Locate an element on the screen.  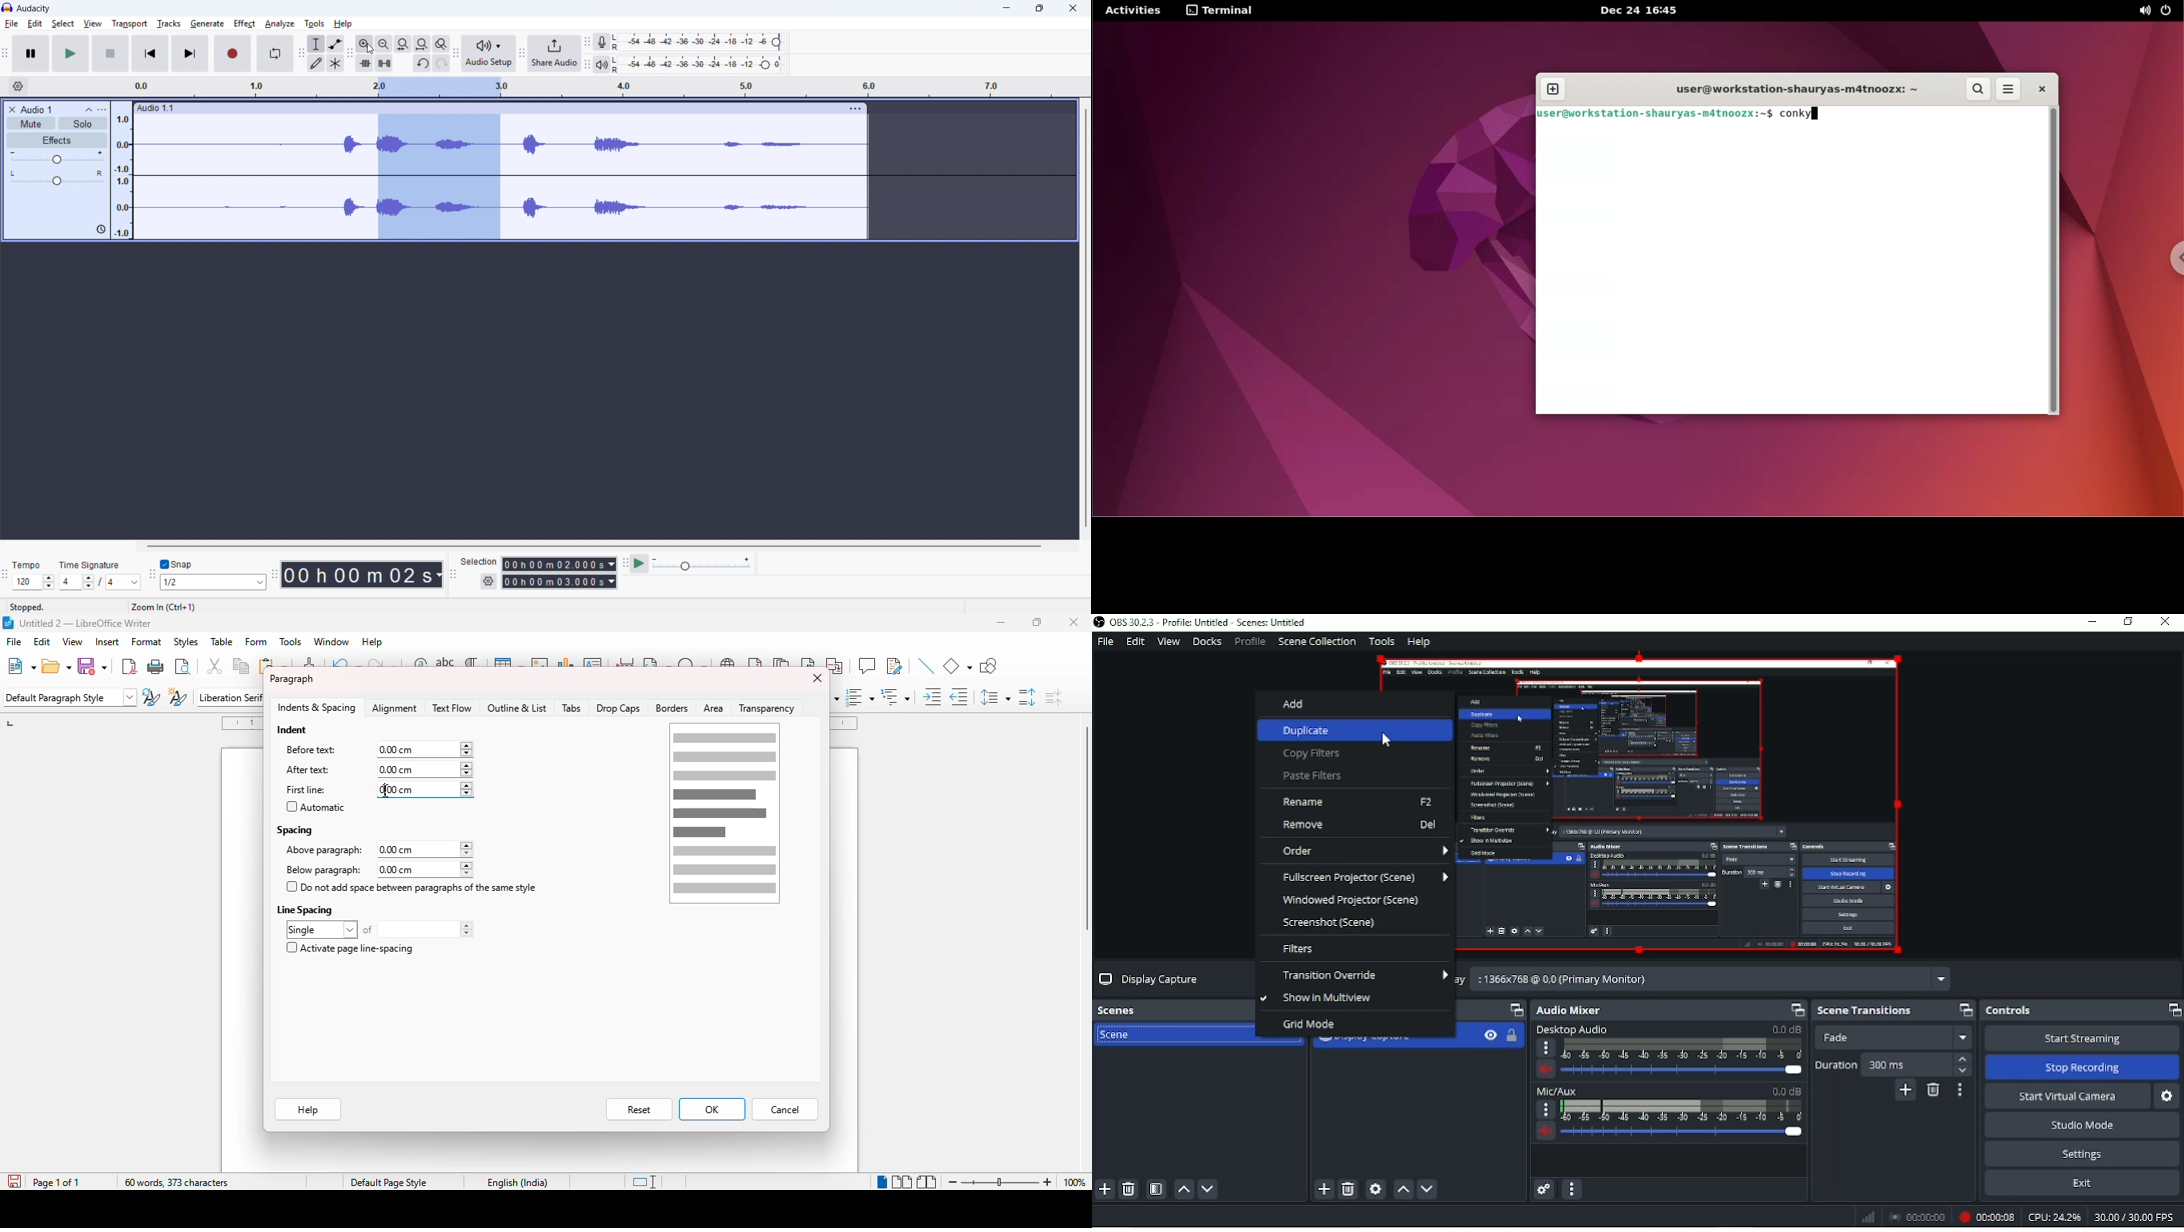
Mic/Aux is located at coordinates (1558, 1092).